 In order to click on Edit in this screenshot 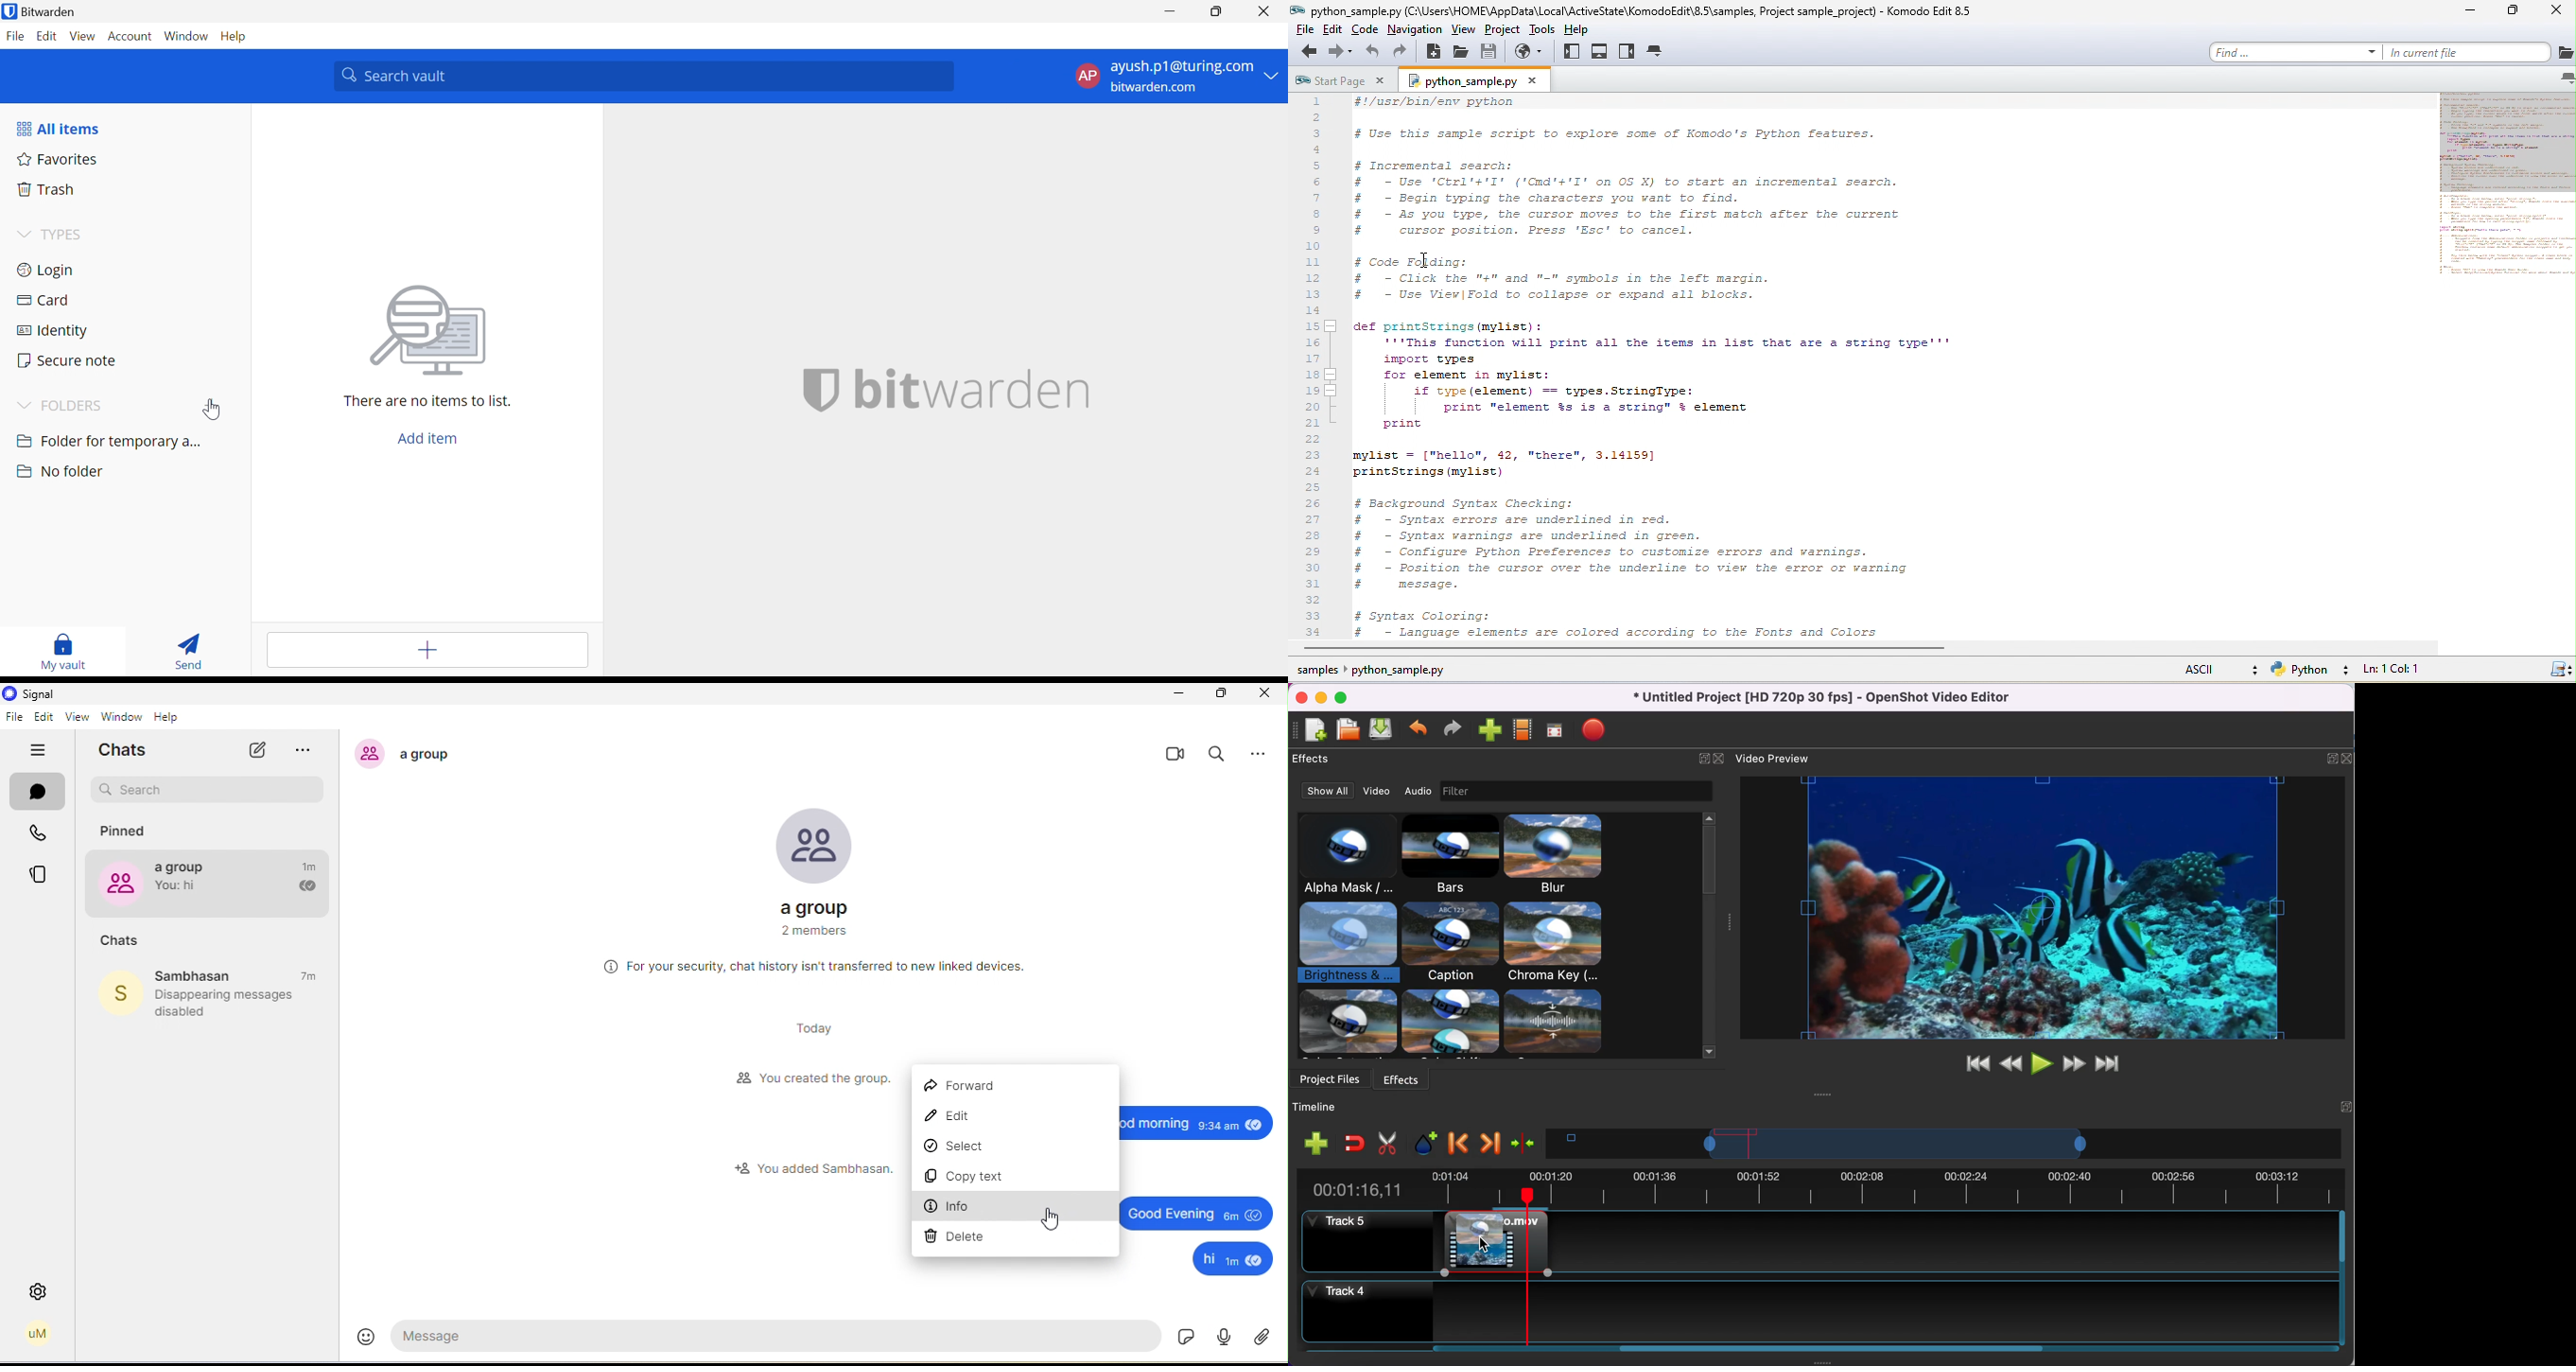, I will do `click(50, 36)`.